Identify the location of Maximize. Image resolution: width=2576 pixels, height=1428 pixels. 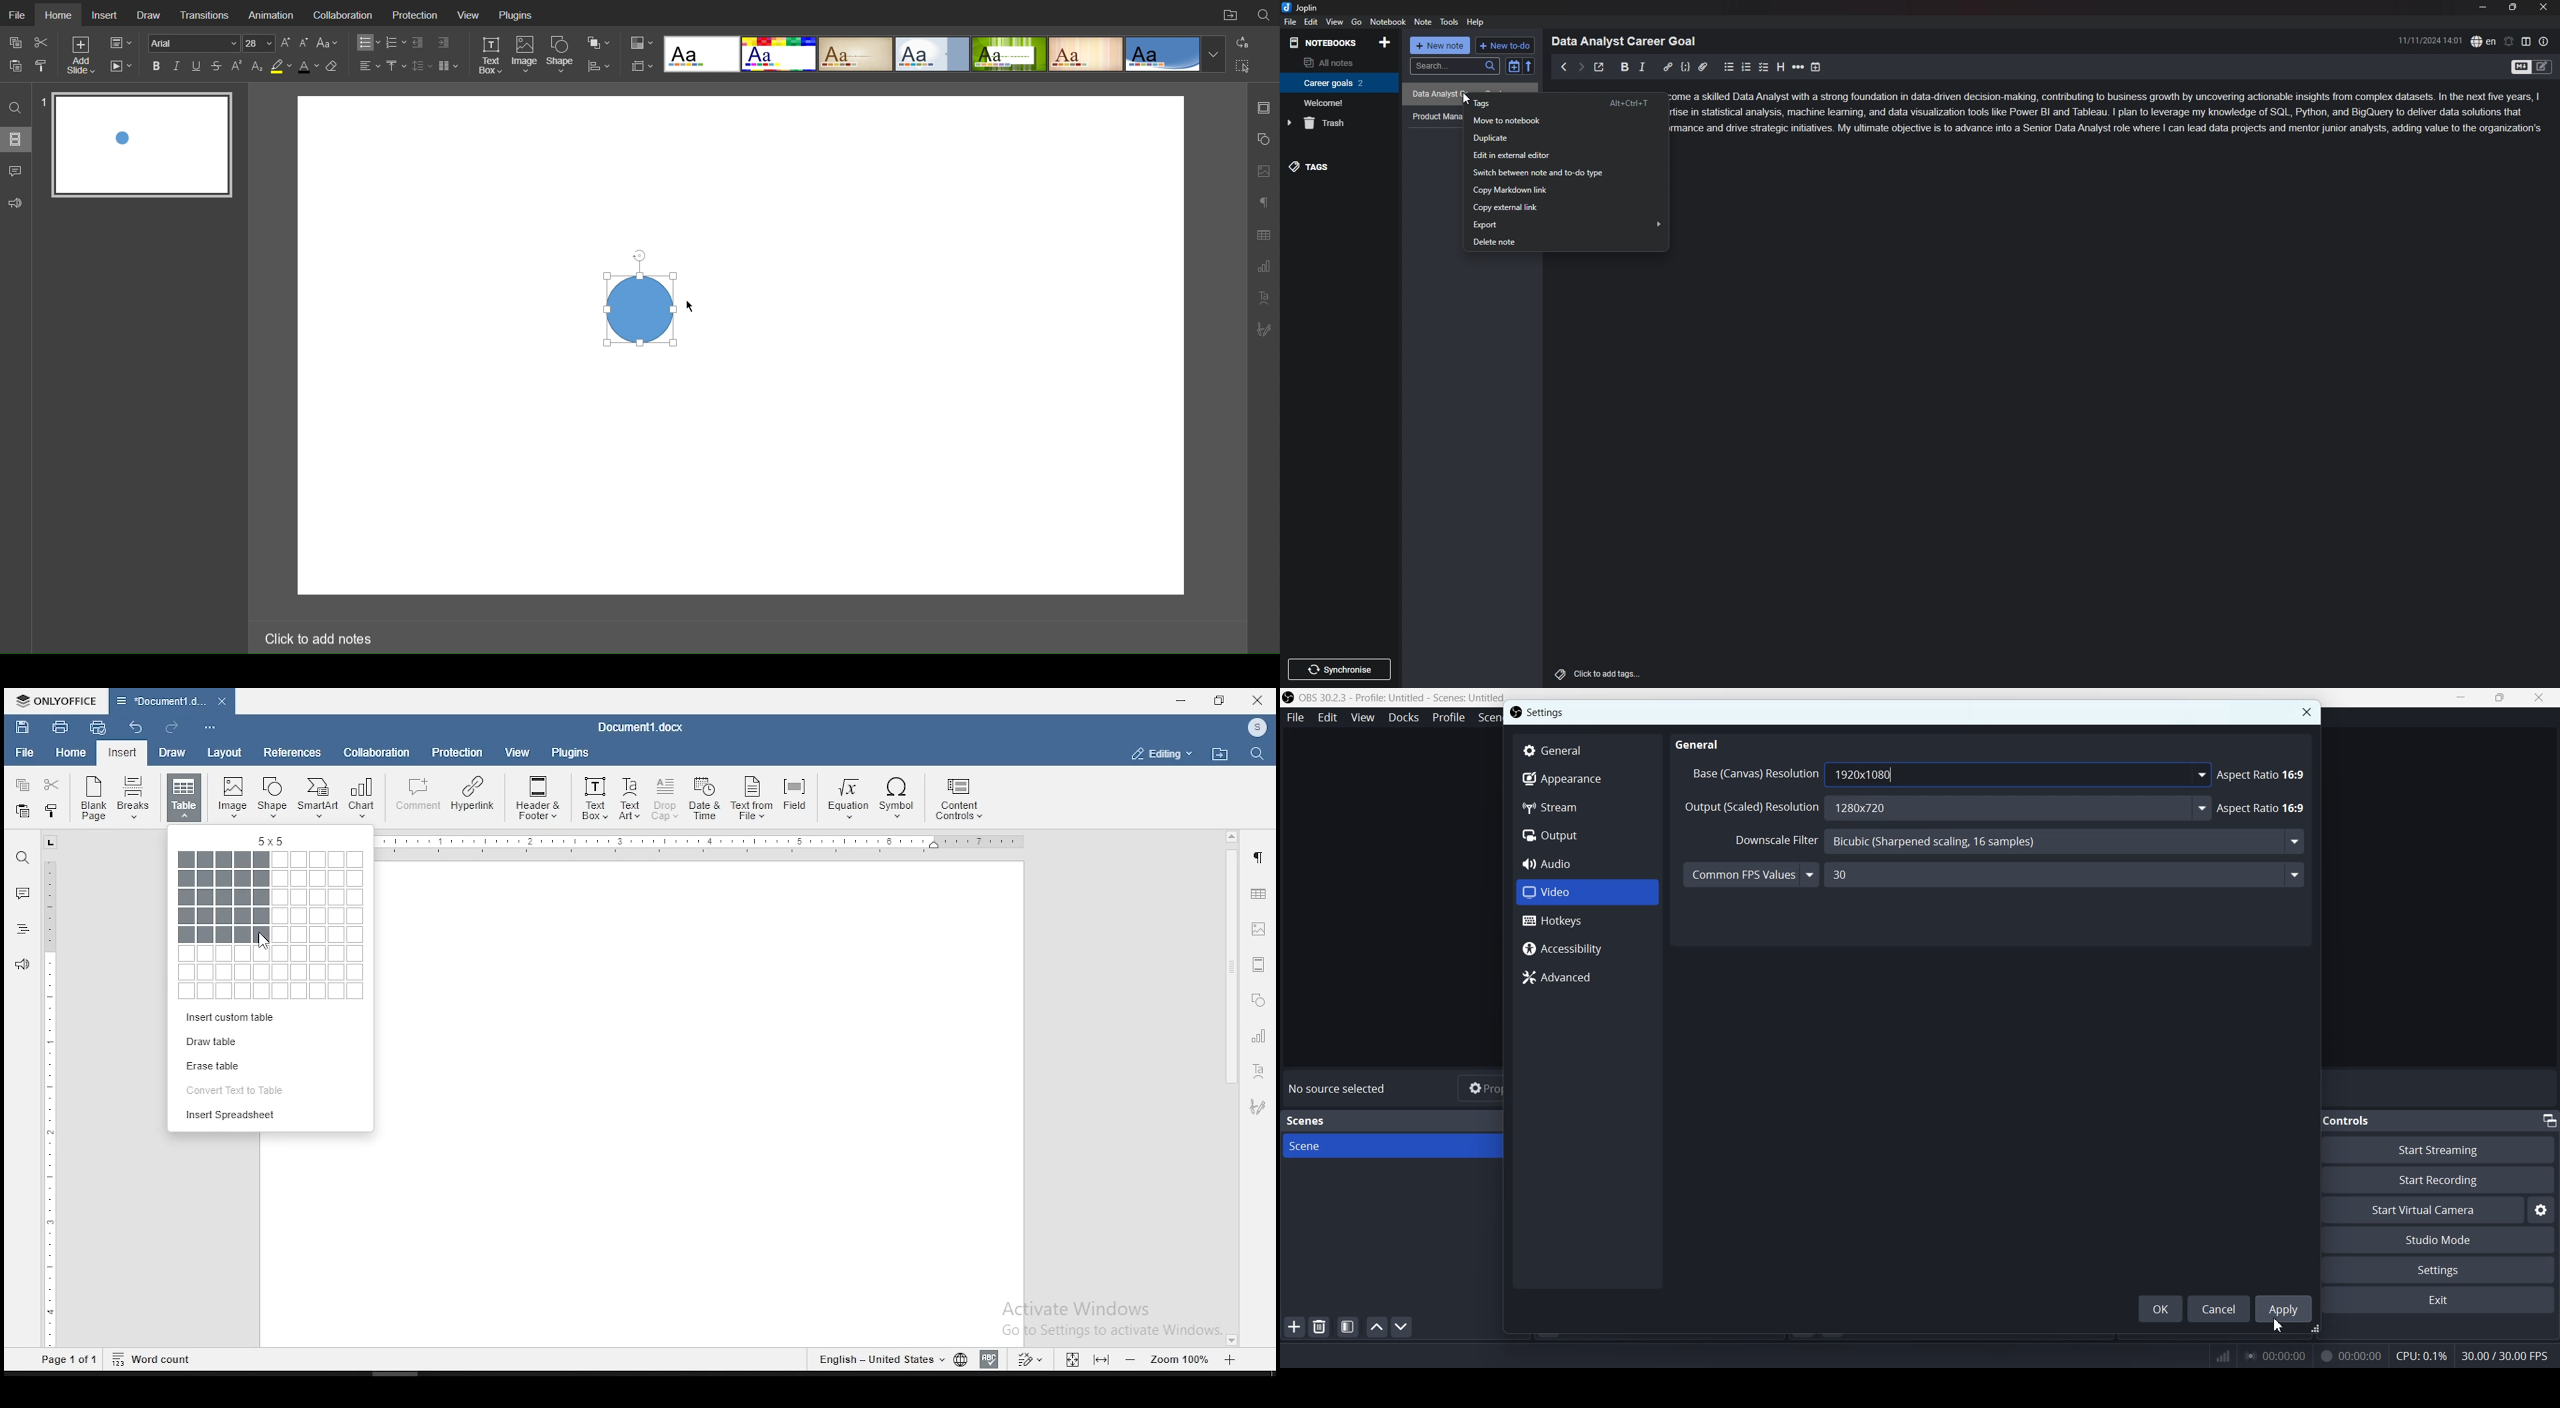
(2500, 697).